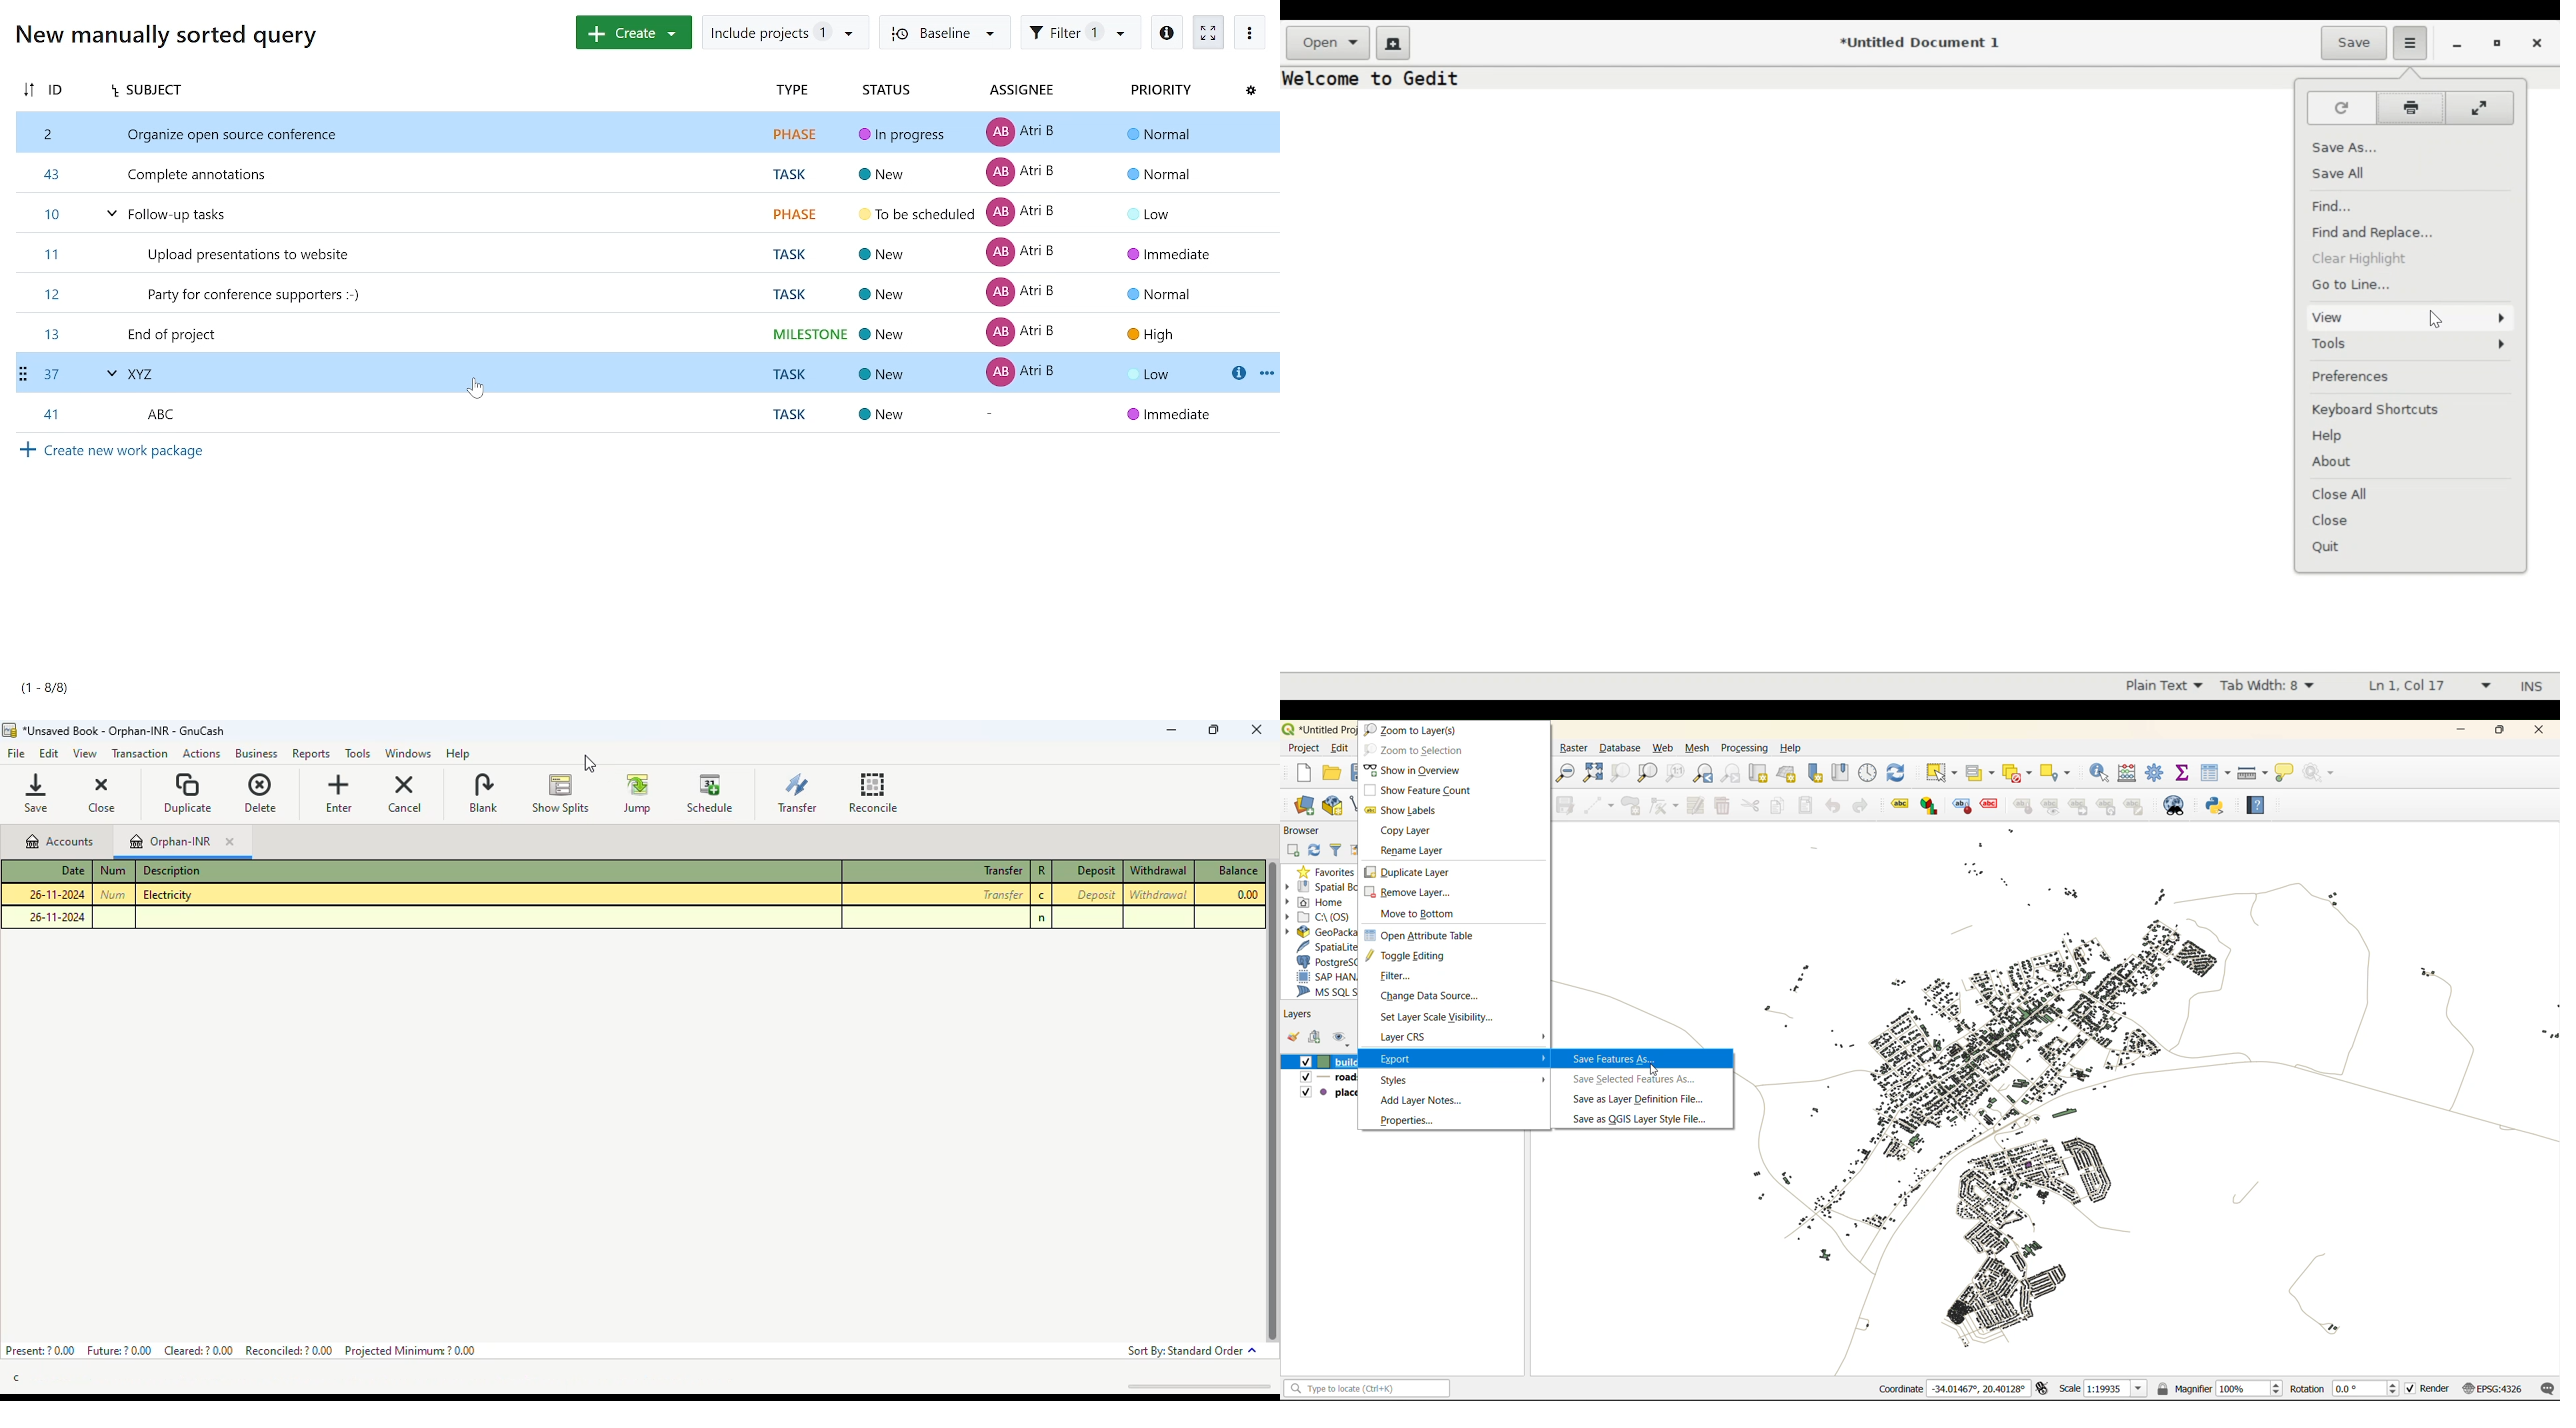 This screenshot has width=2576, height=1428. Describe the element at coordinates (1003, 871) in the screenshot. I see `transfer` at that location.